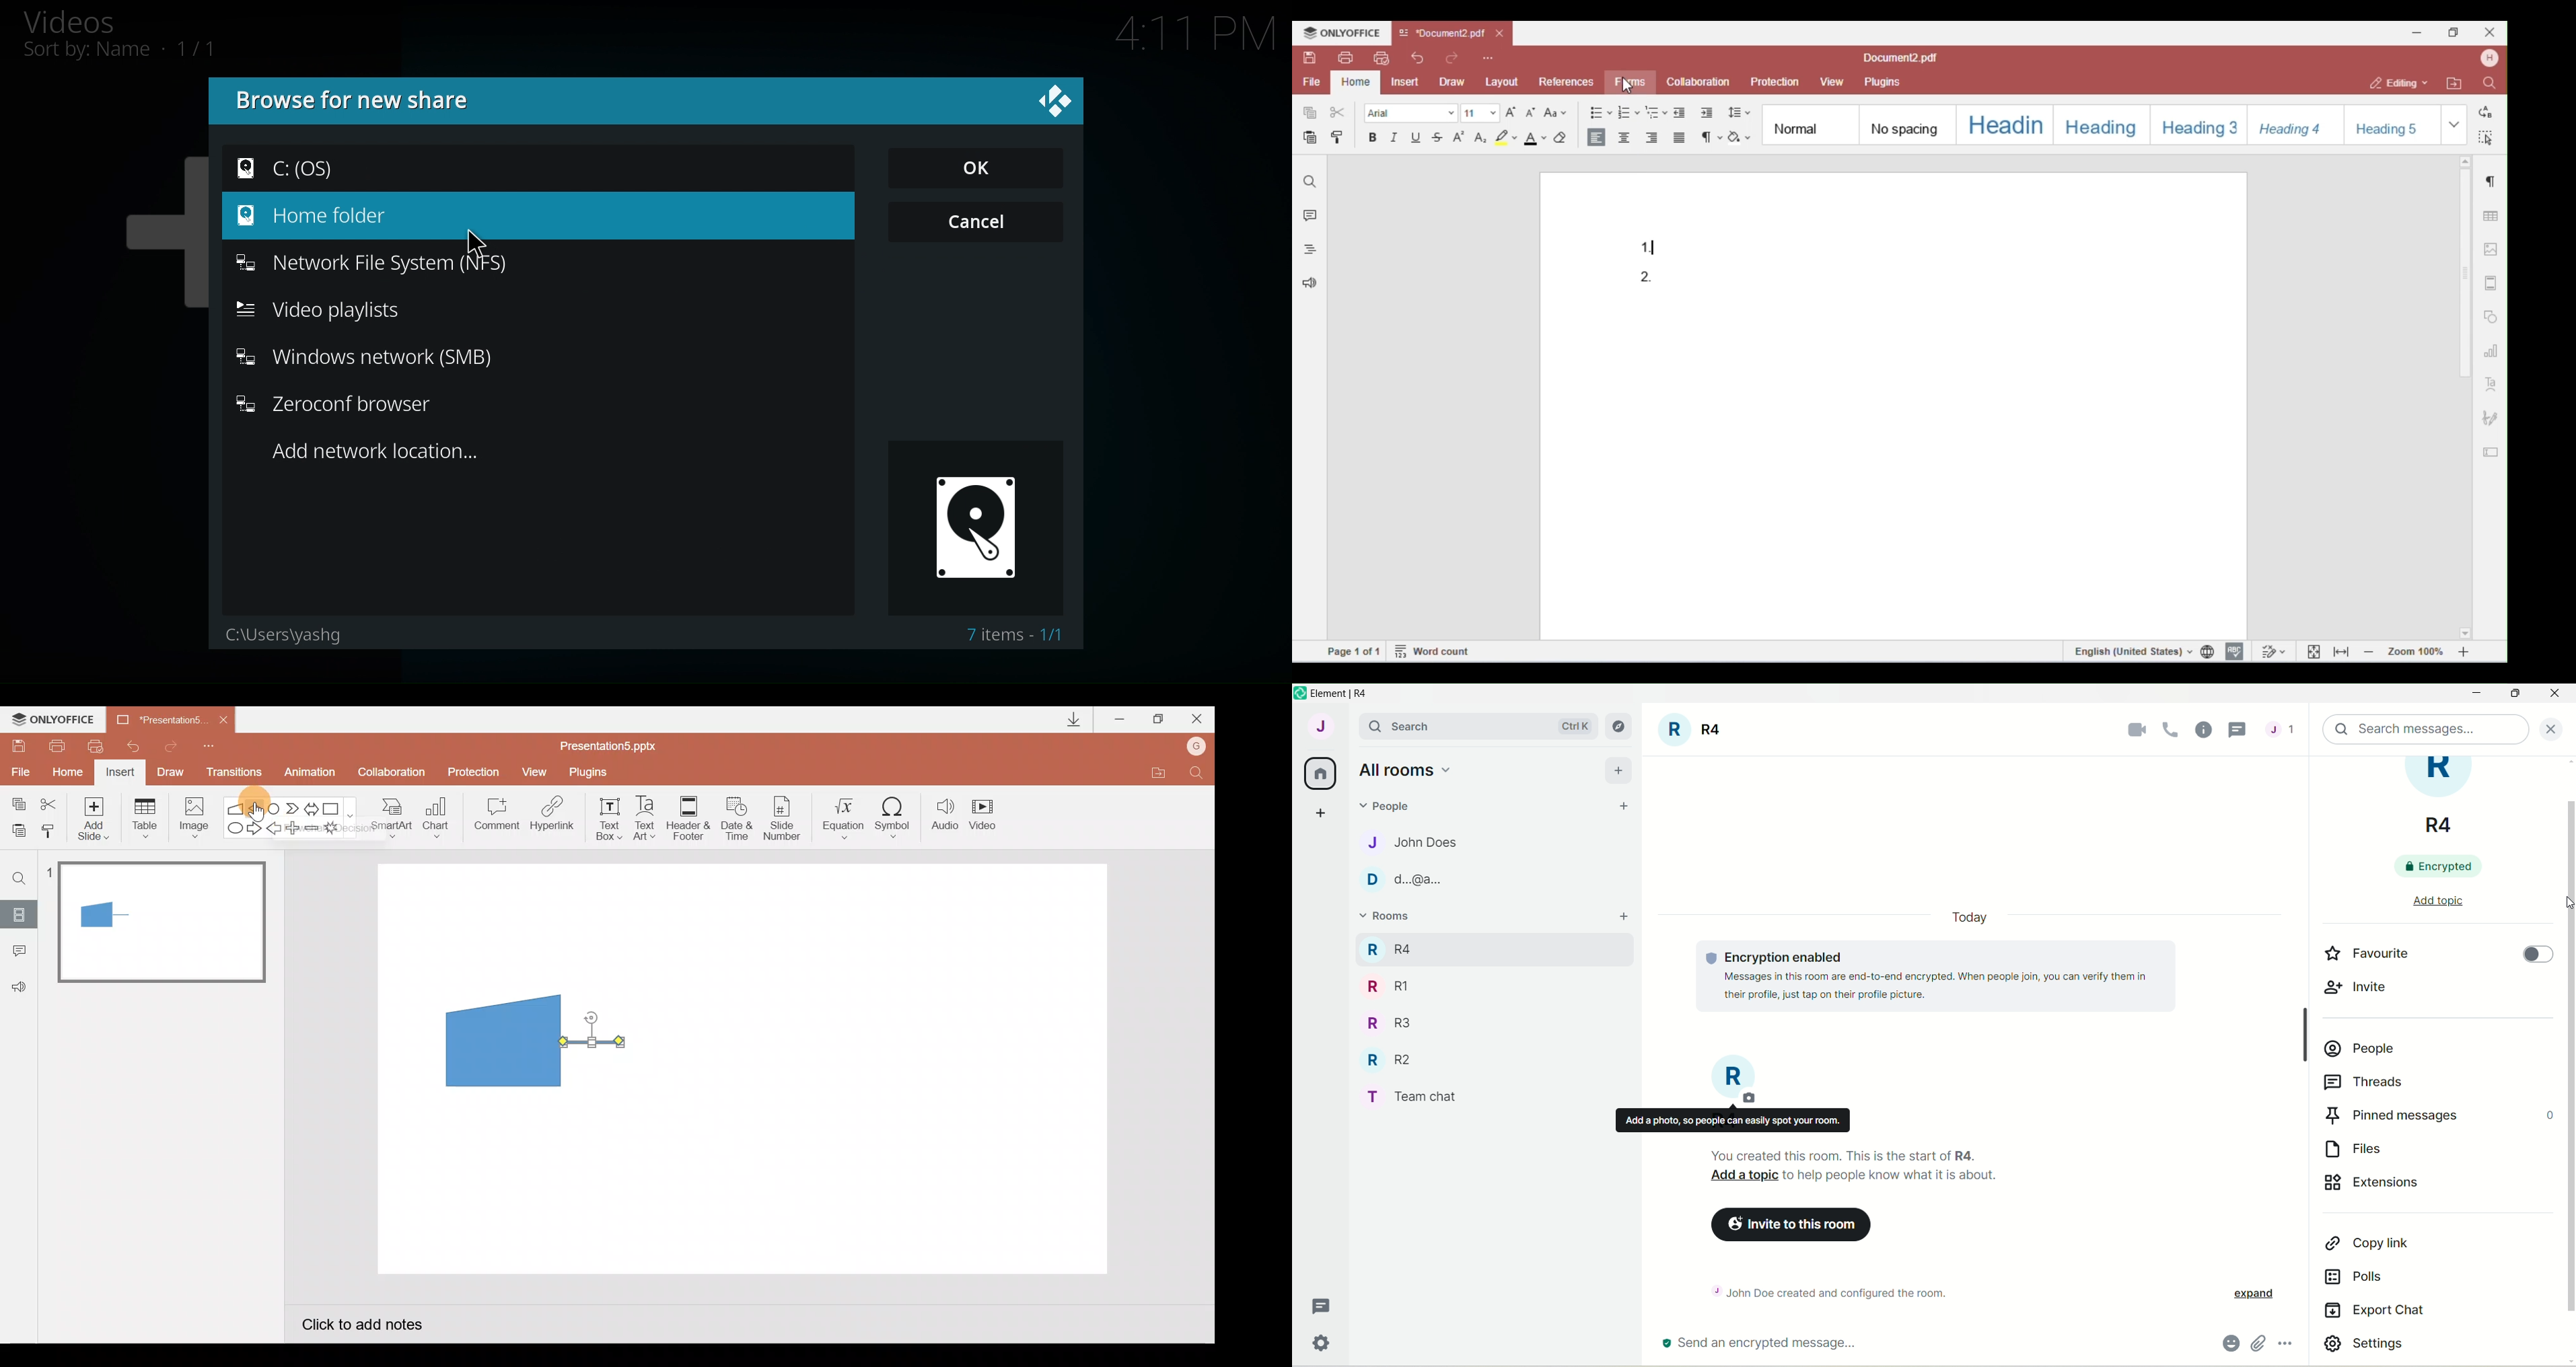 The height and width of the screenshot is (1372, 2576). Describe the element at coordinates (339, 830) in the screenshot. I see `Explosion 1` at that location.